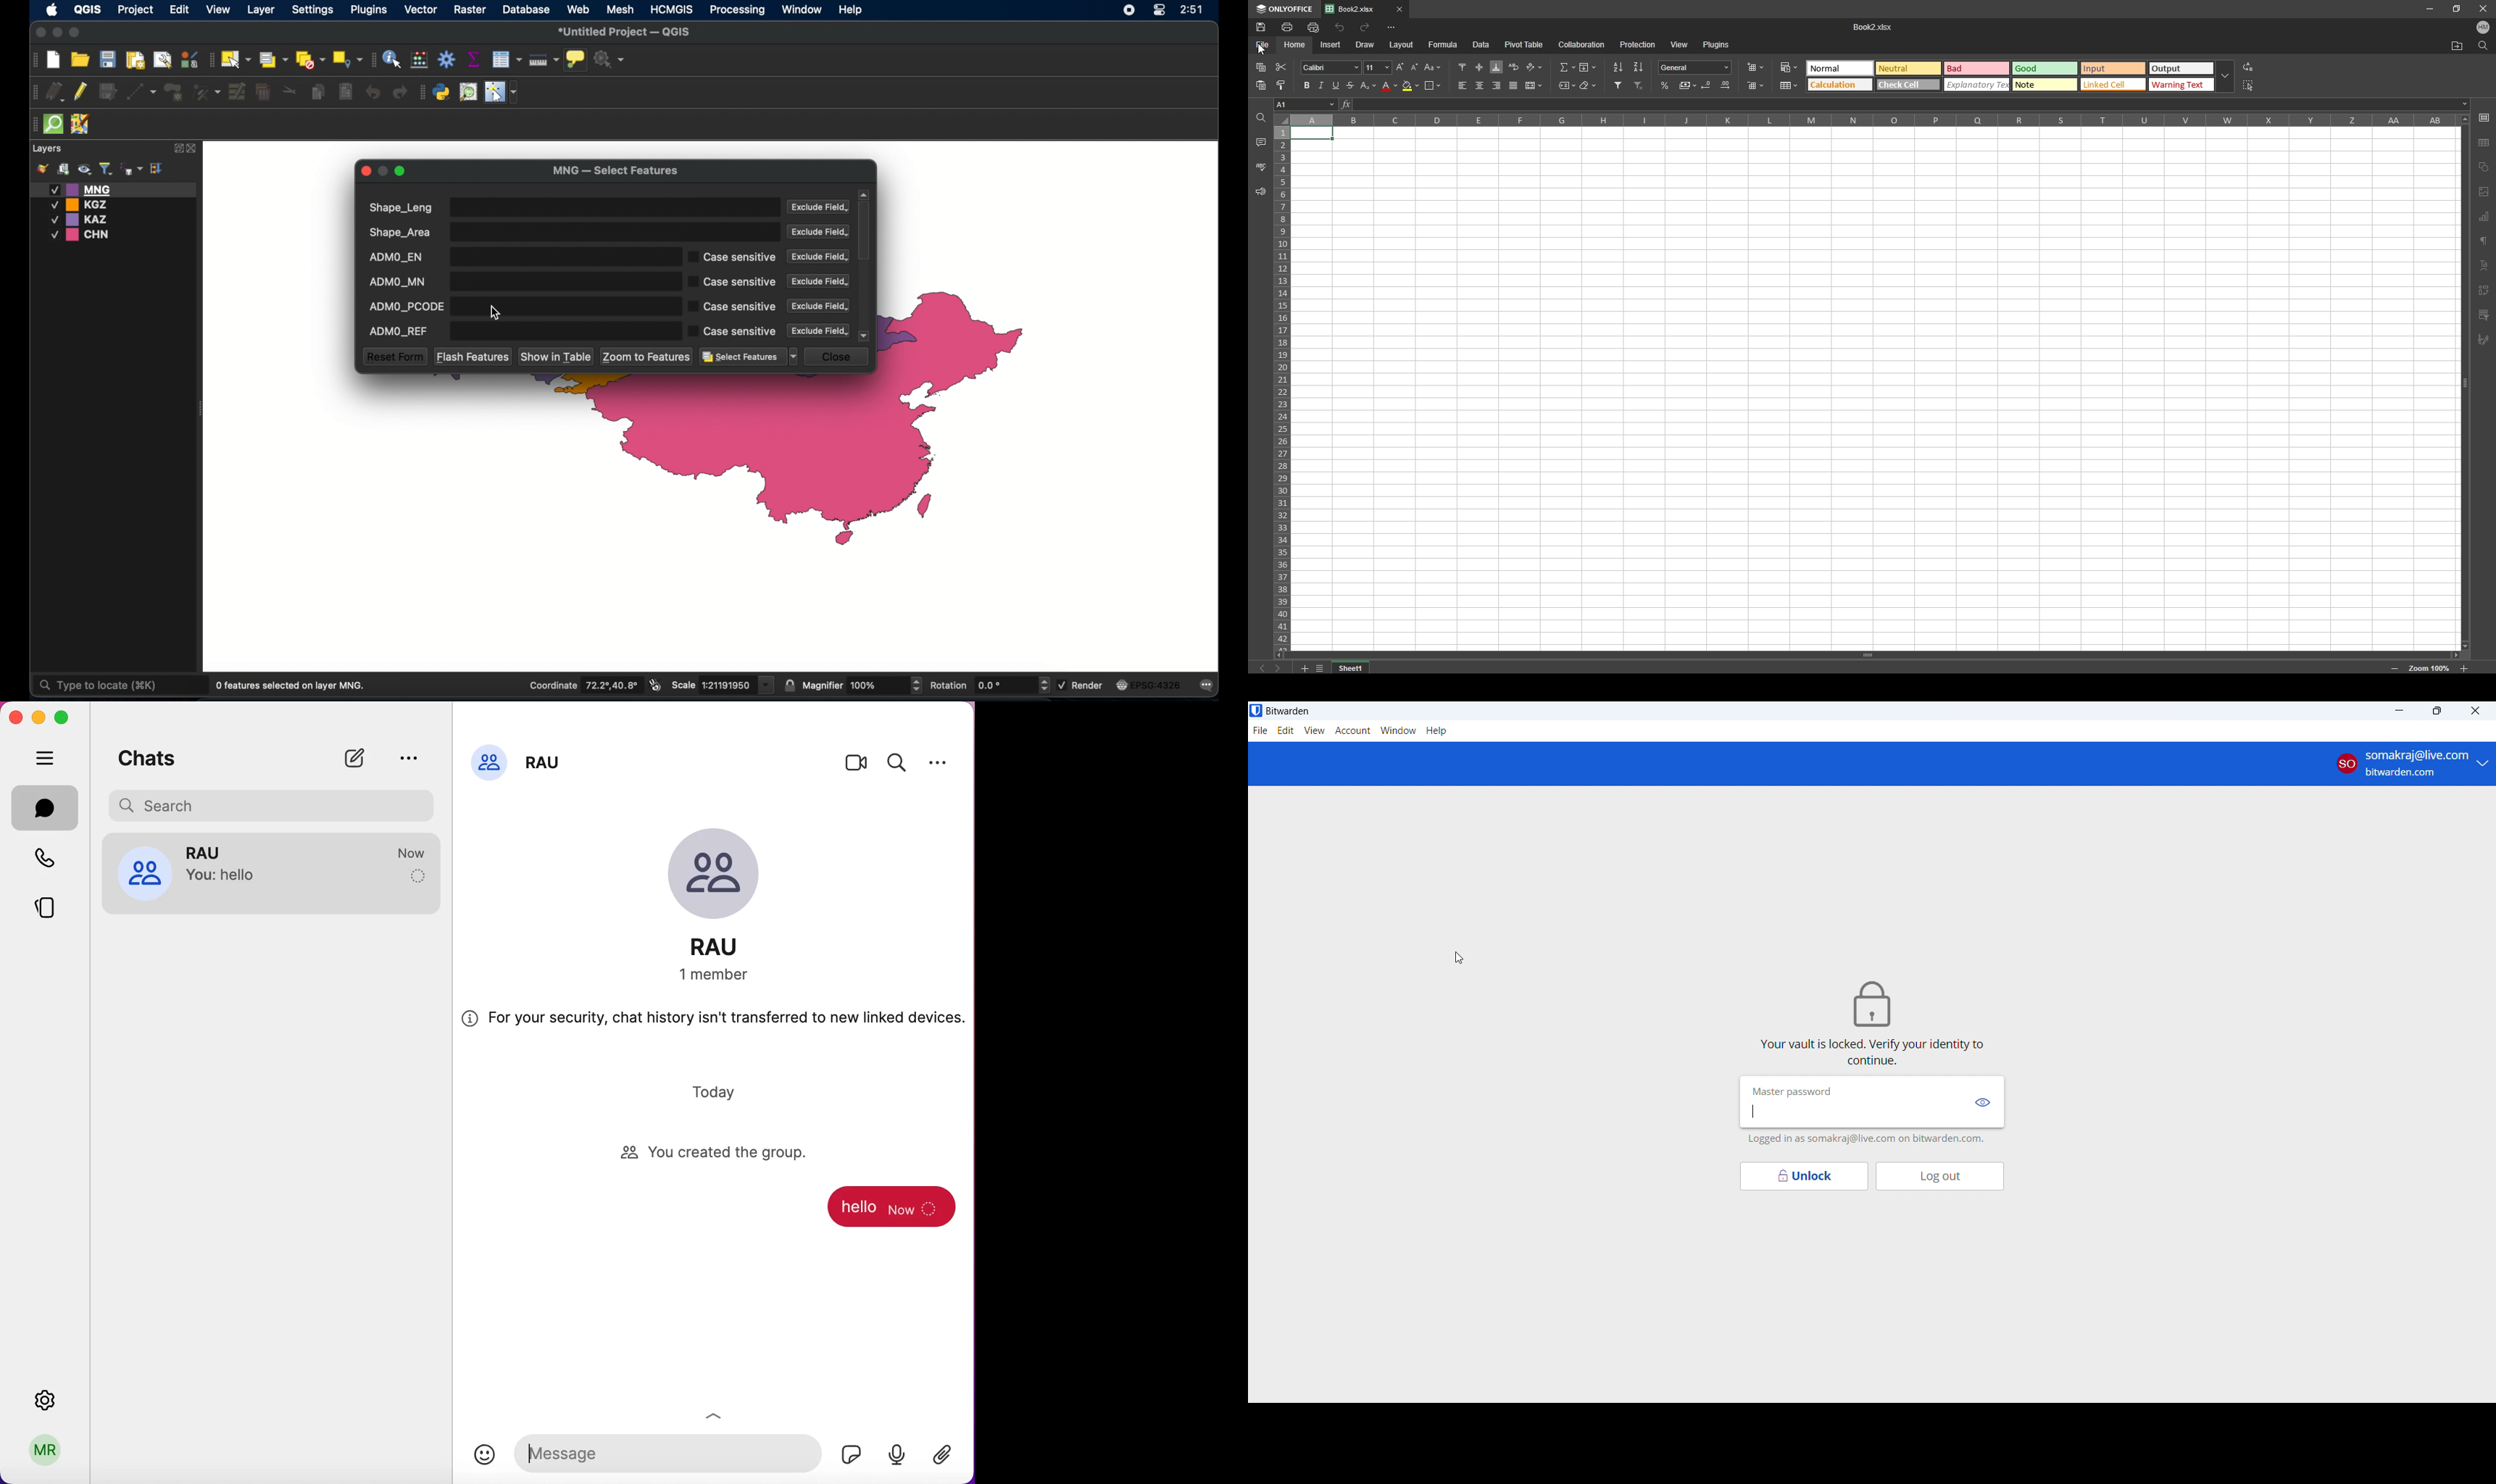 The image size is (2520, 1484). I want to click on wrap text, so click(1515, 67).